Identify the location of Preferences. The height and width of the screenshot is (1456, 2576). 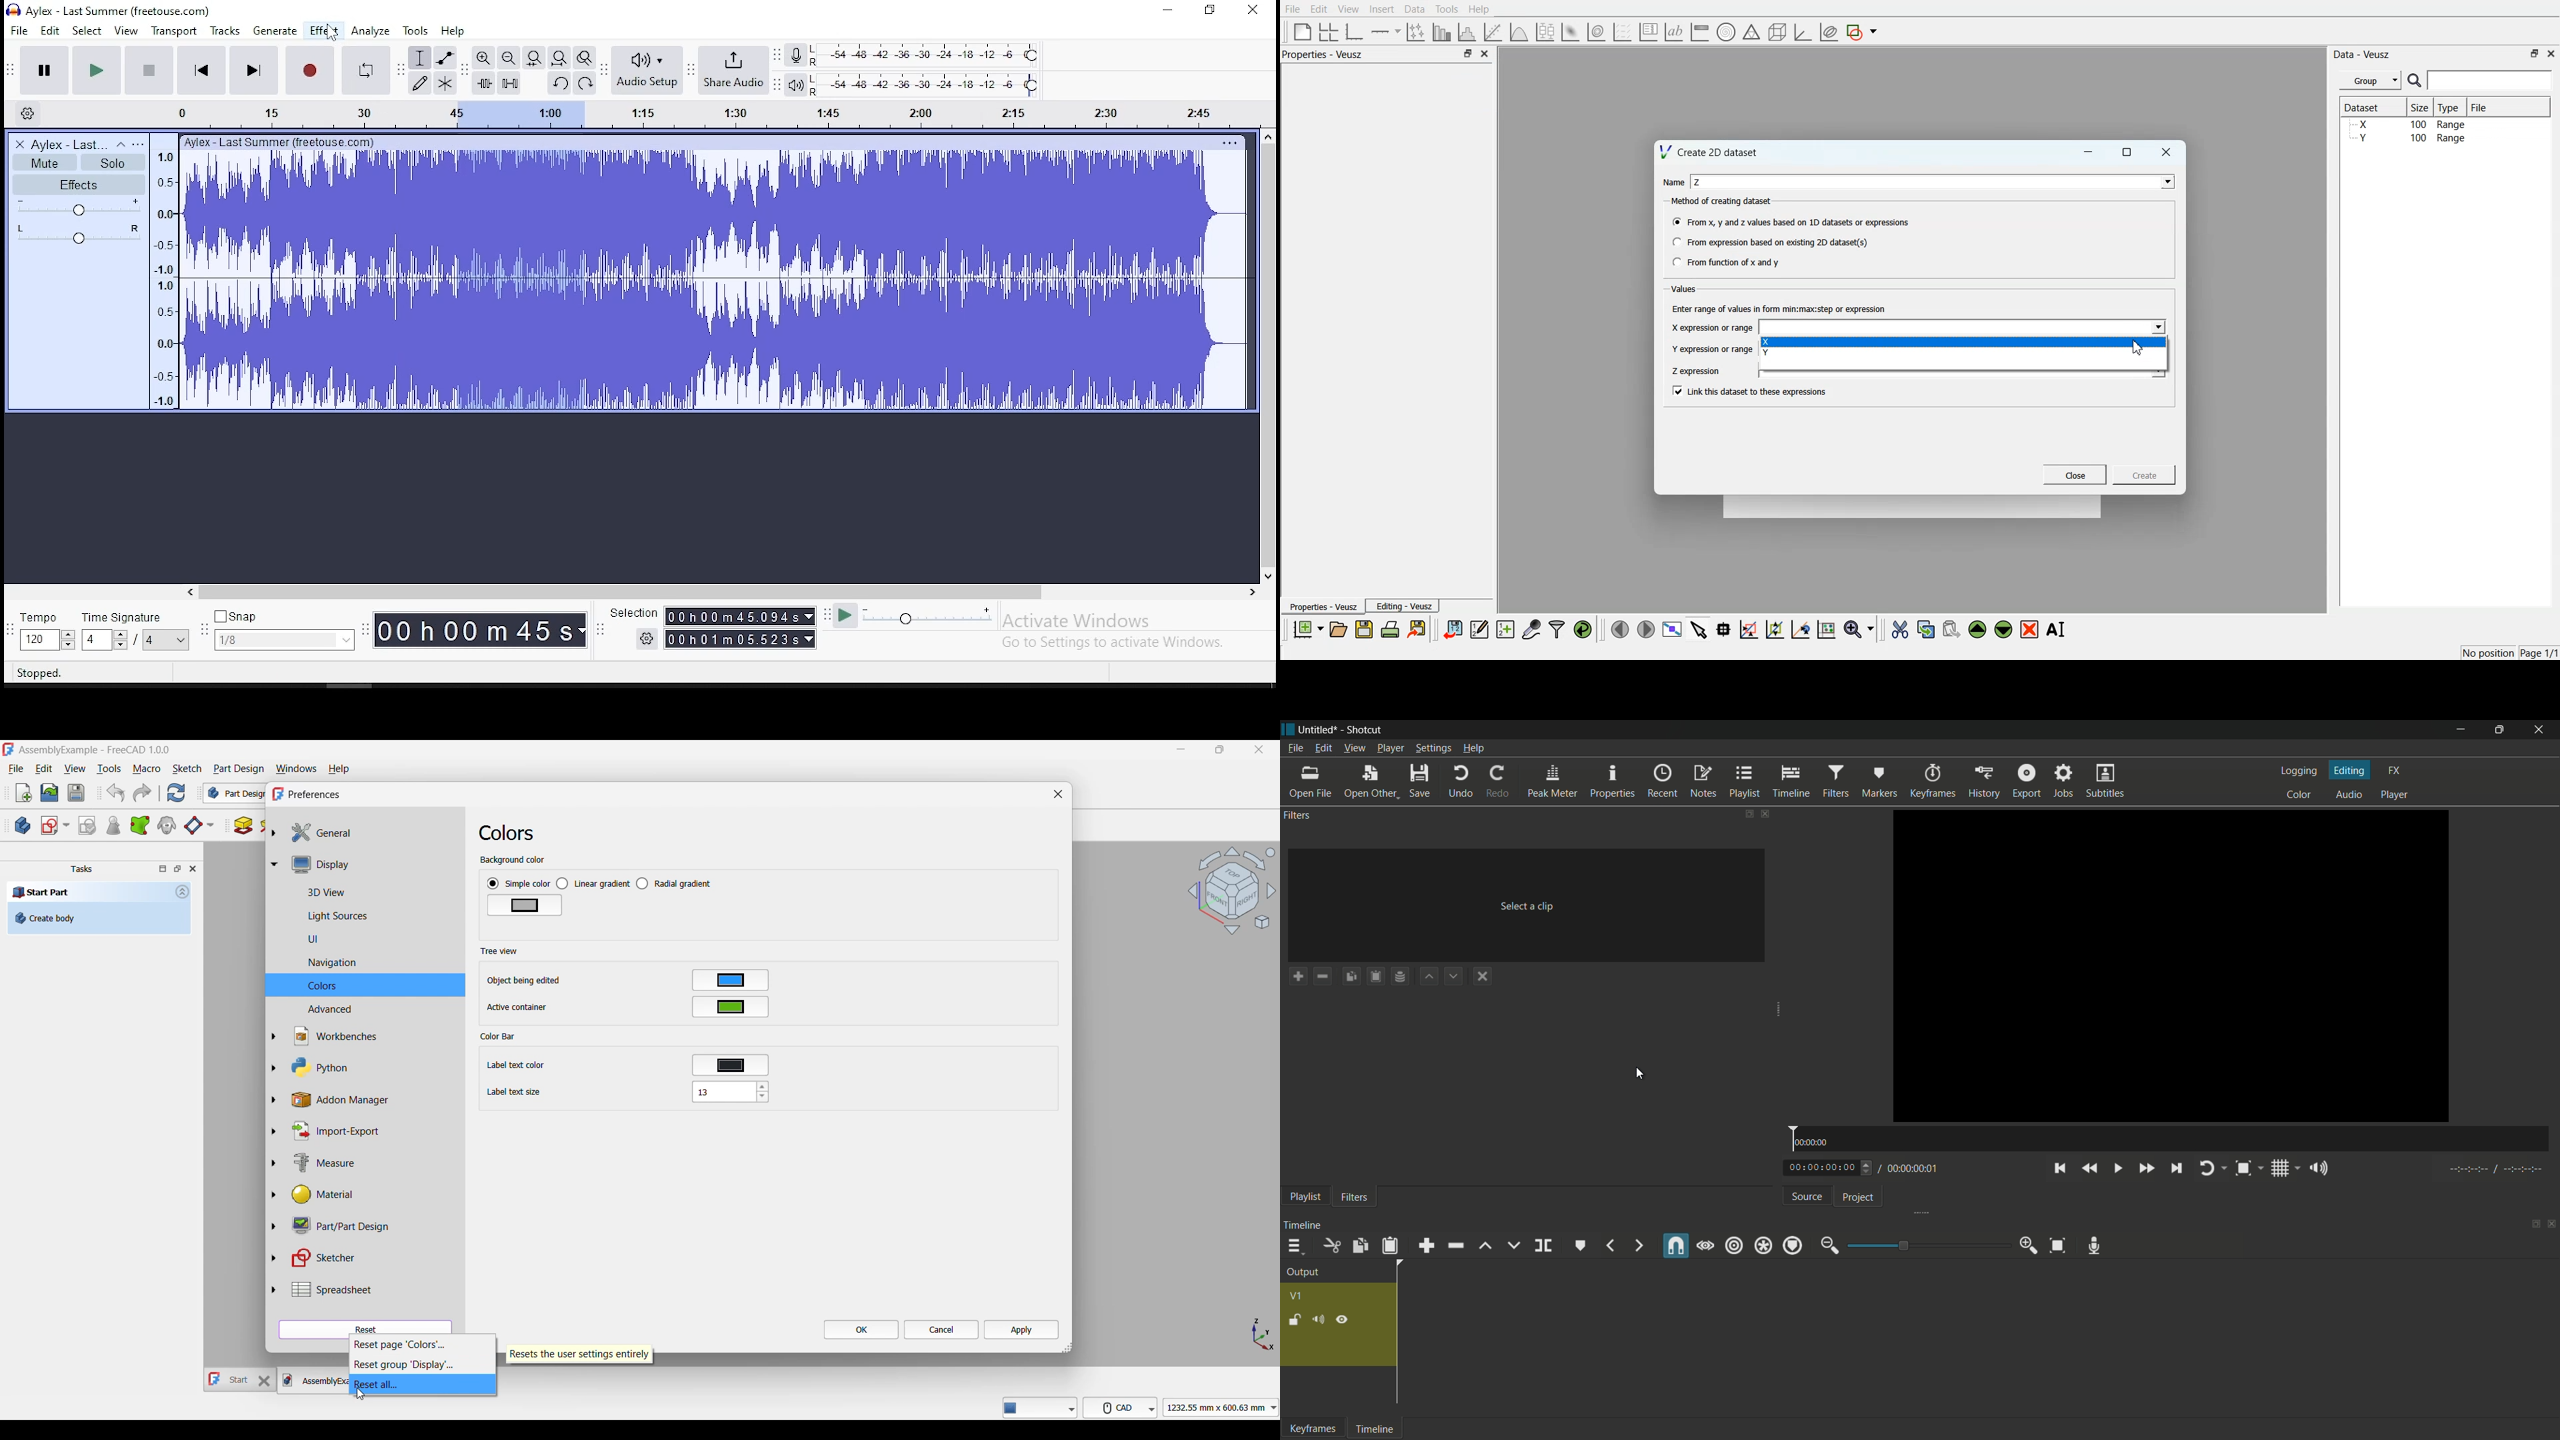
(315, 795).